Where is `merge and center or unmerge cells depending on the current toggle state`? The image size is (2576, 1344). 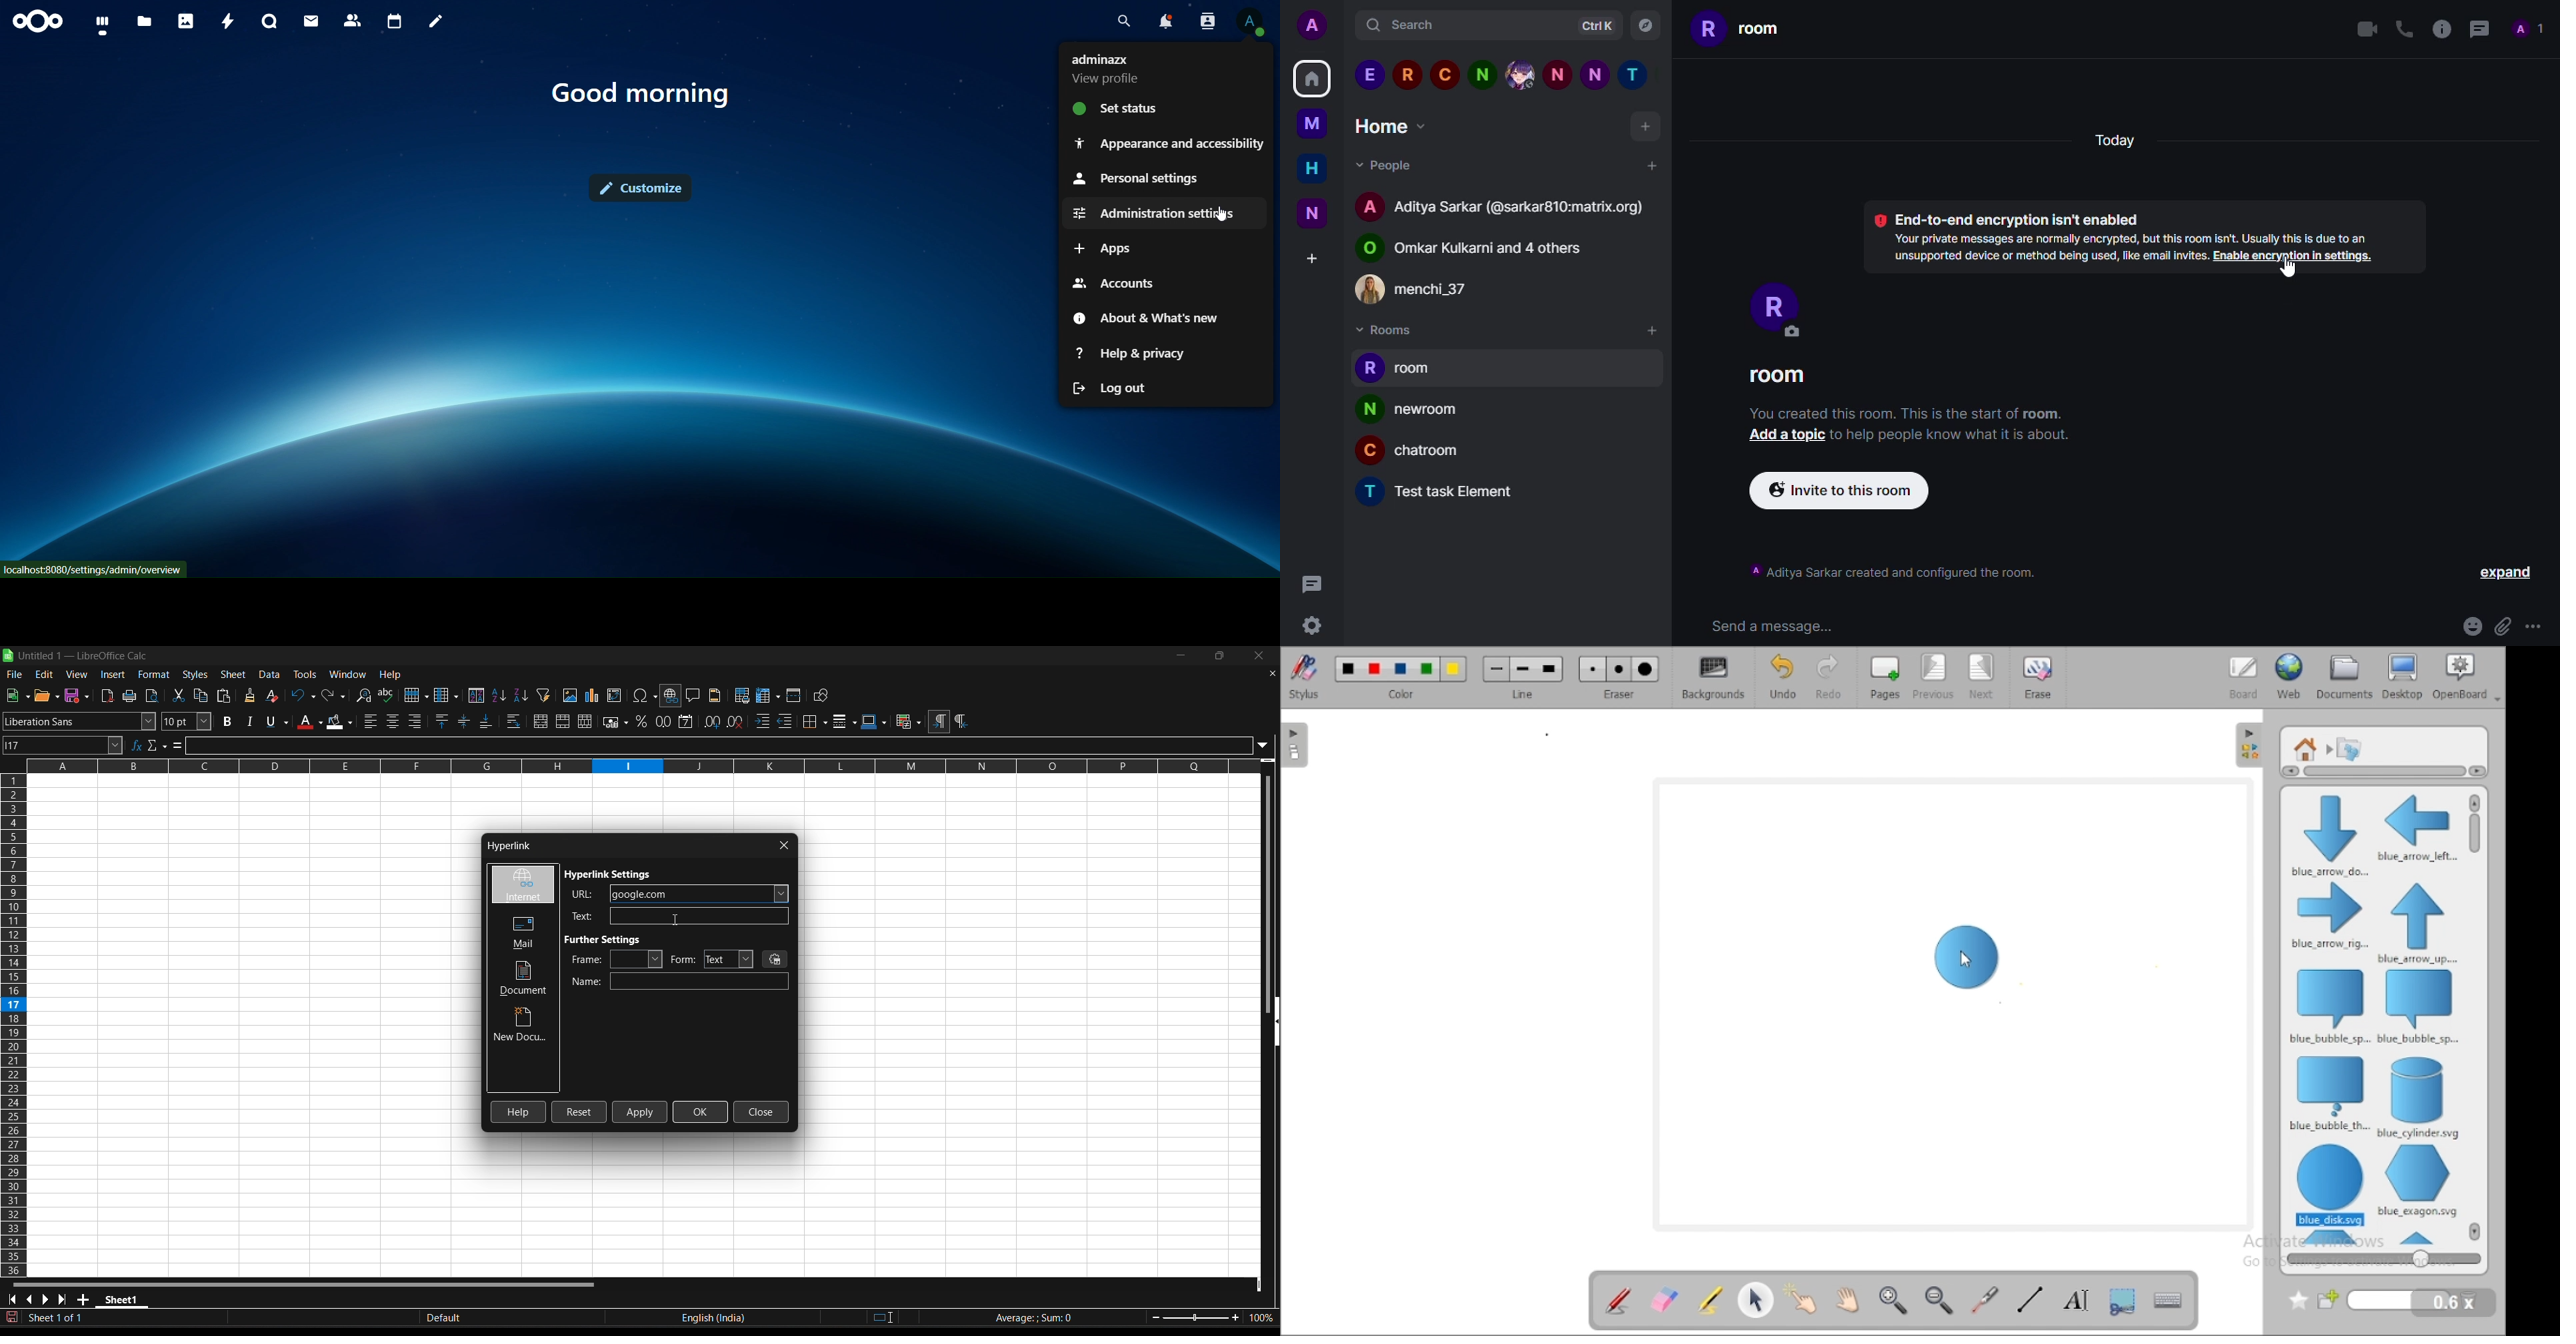
merge and center or unmerge cells depending on the current toggle state is located at coordinates (540, 721).